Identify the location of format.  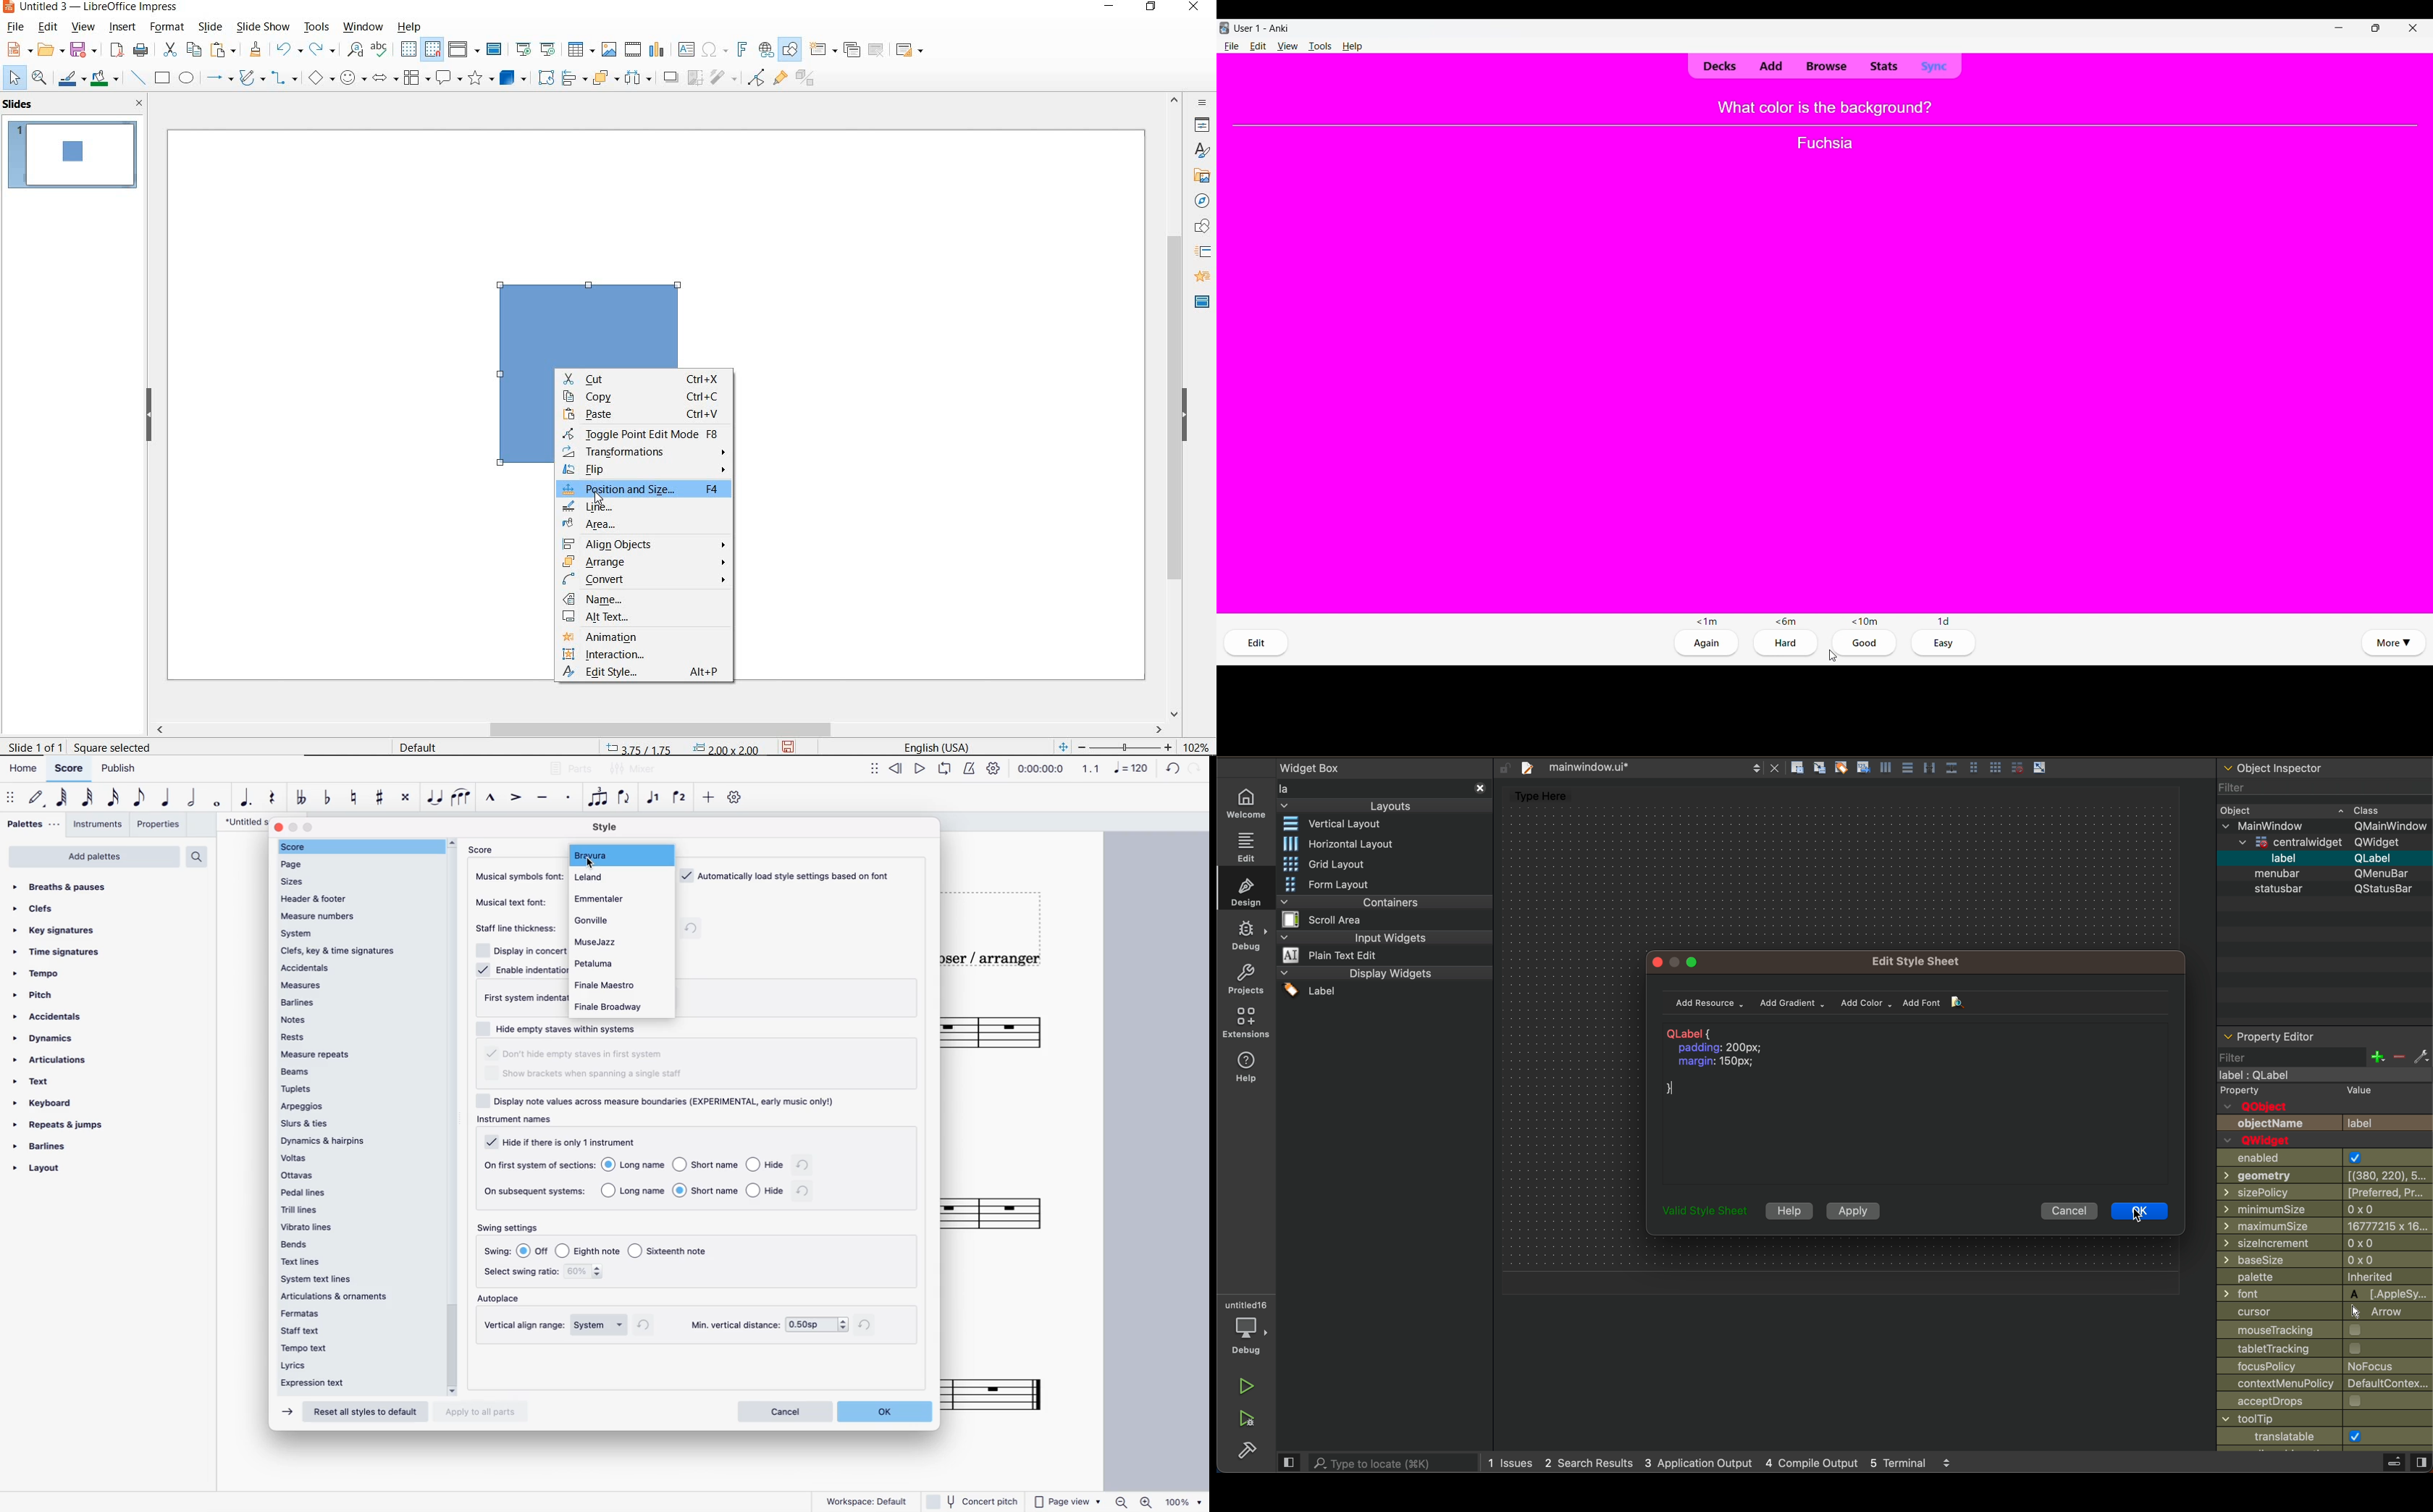
(169, 28).